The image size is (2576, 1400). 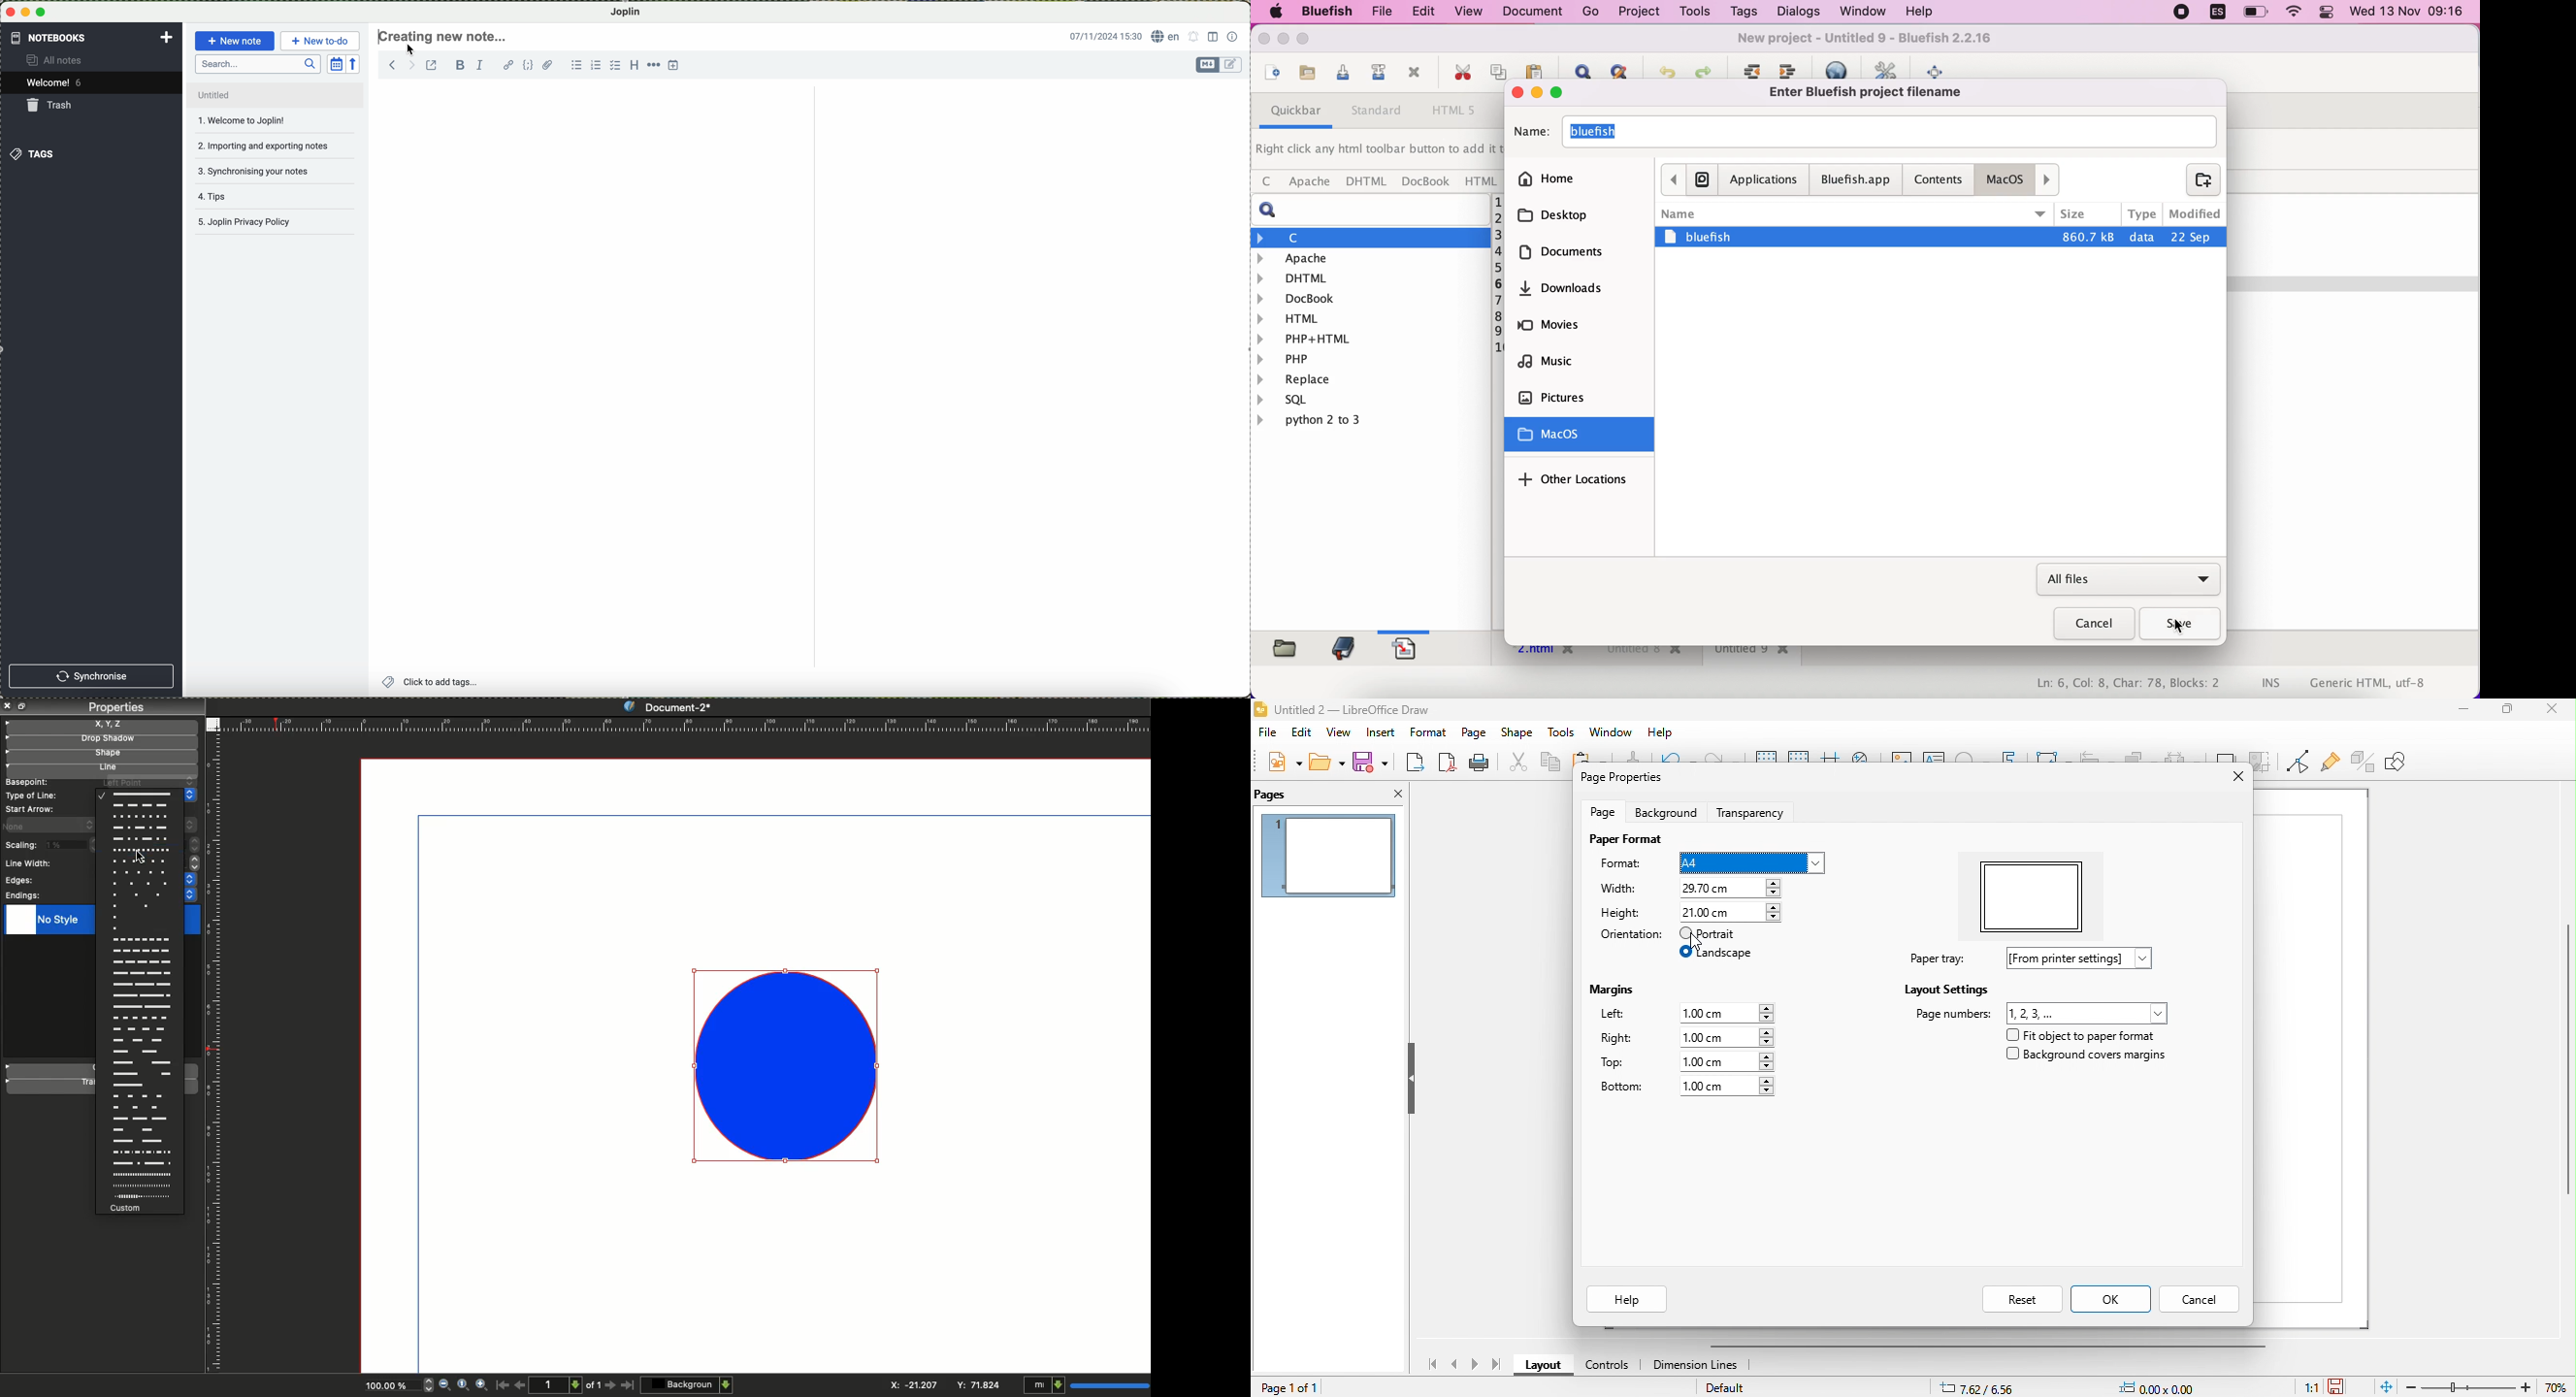 What do you see at coordinates (140, 1119) in the screenshot?
I see `line option` at bounding box center [140, 1119].